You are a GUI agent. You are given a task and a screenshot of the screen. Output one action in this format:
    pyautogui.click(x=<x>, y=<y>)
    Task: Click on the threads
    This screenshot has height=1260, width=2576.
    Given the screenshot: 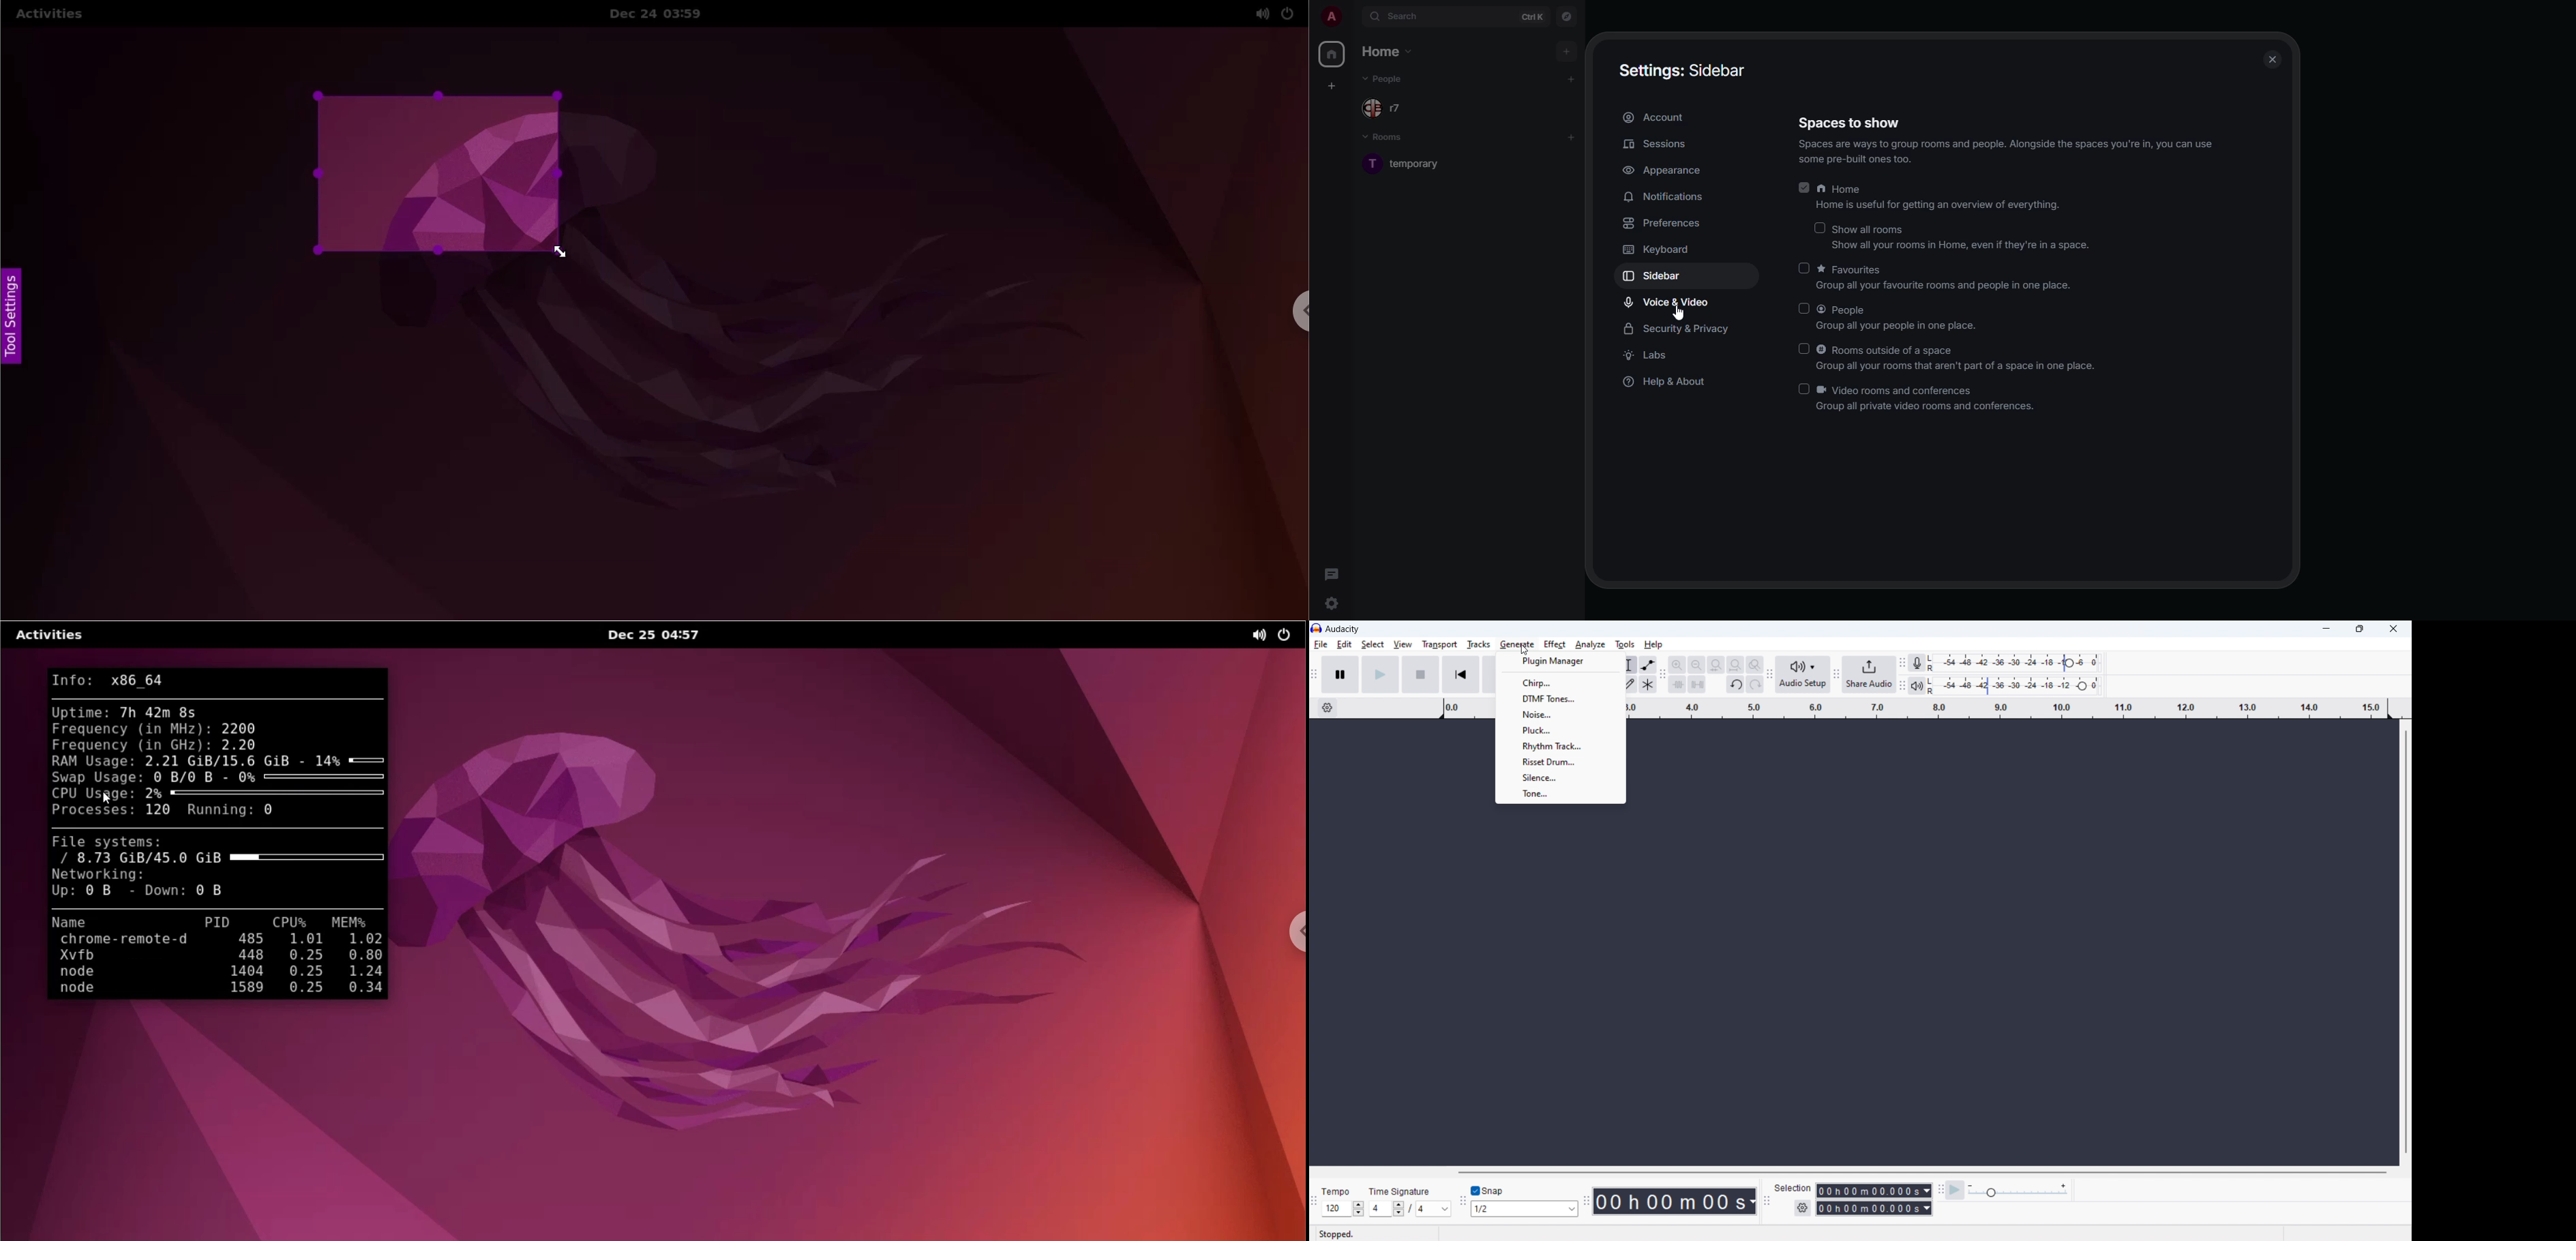 What is the action you would take?
    pyautogui.click(x=1333, y=574)
    